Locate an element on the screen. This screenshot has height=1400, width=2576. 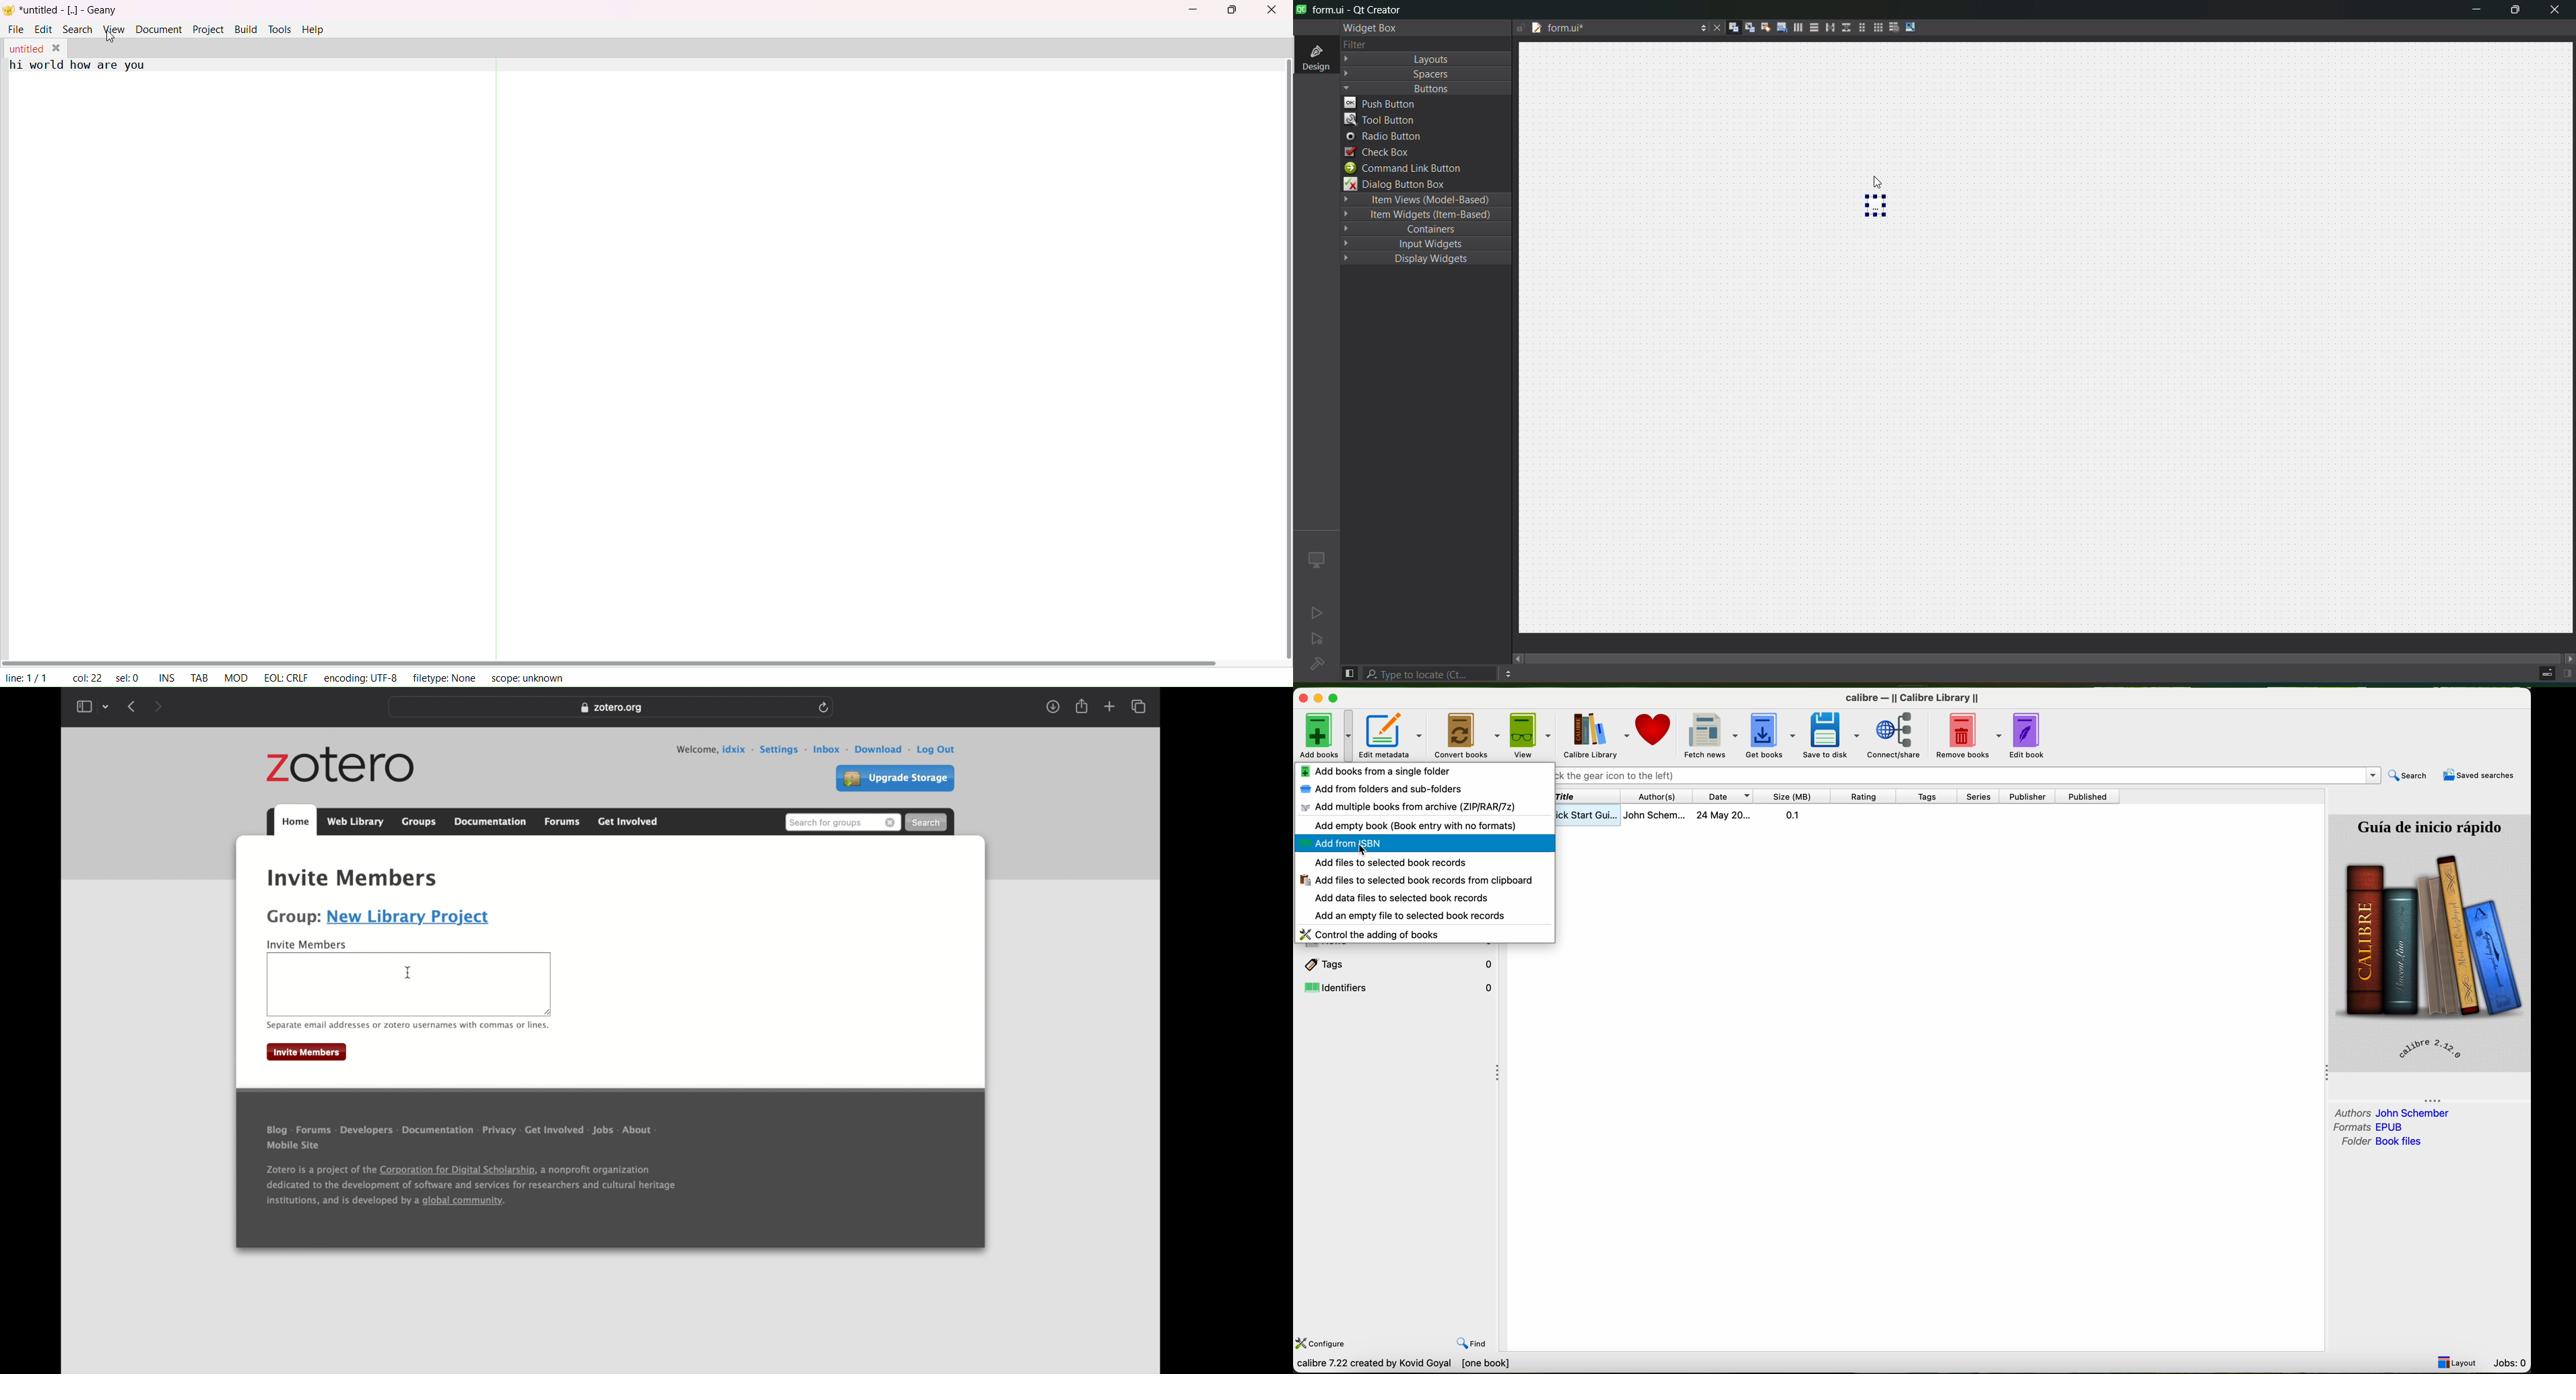
edit metadata is located at coordinates (1395, 734).